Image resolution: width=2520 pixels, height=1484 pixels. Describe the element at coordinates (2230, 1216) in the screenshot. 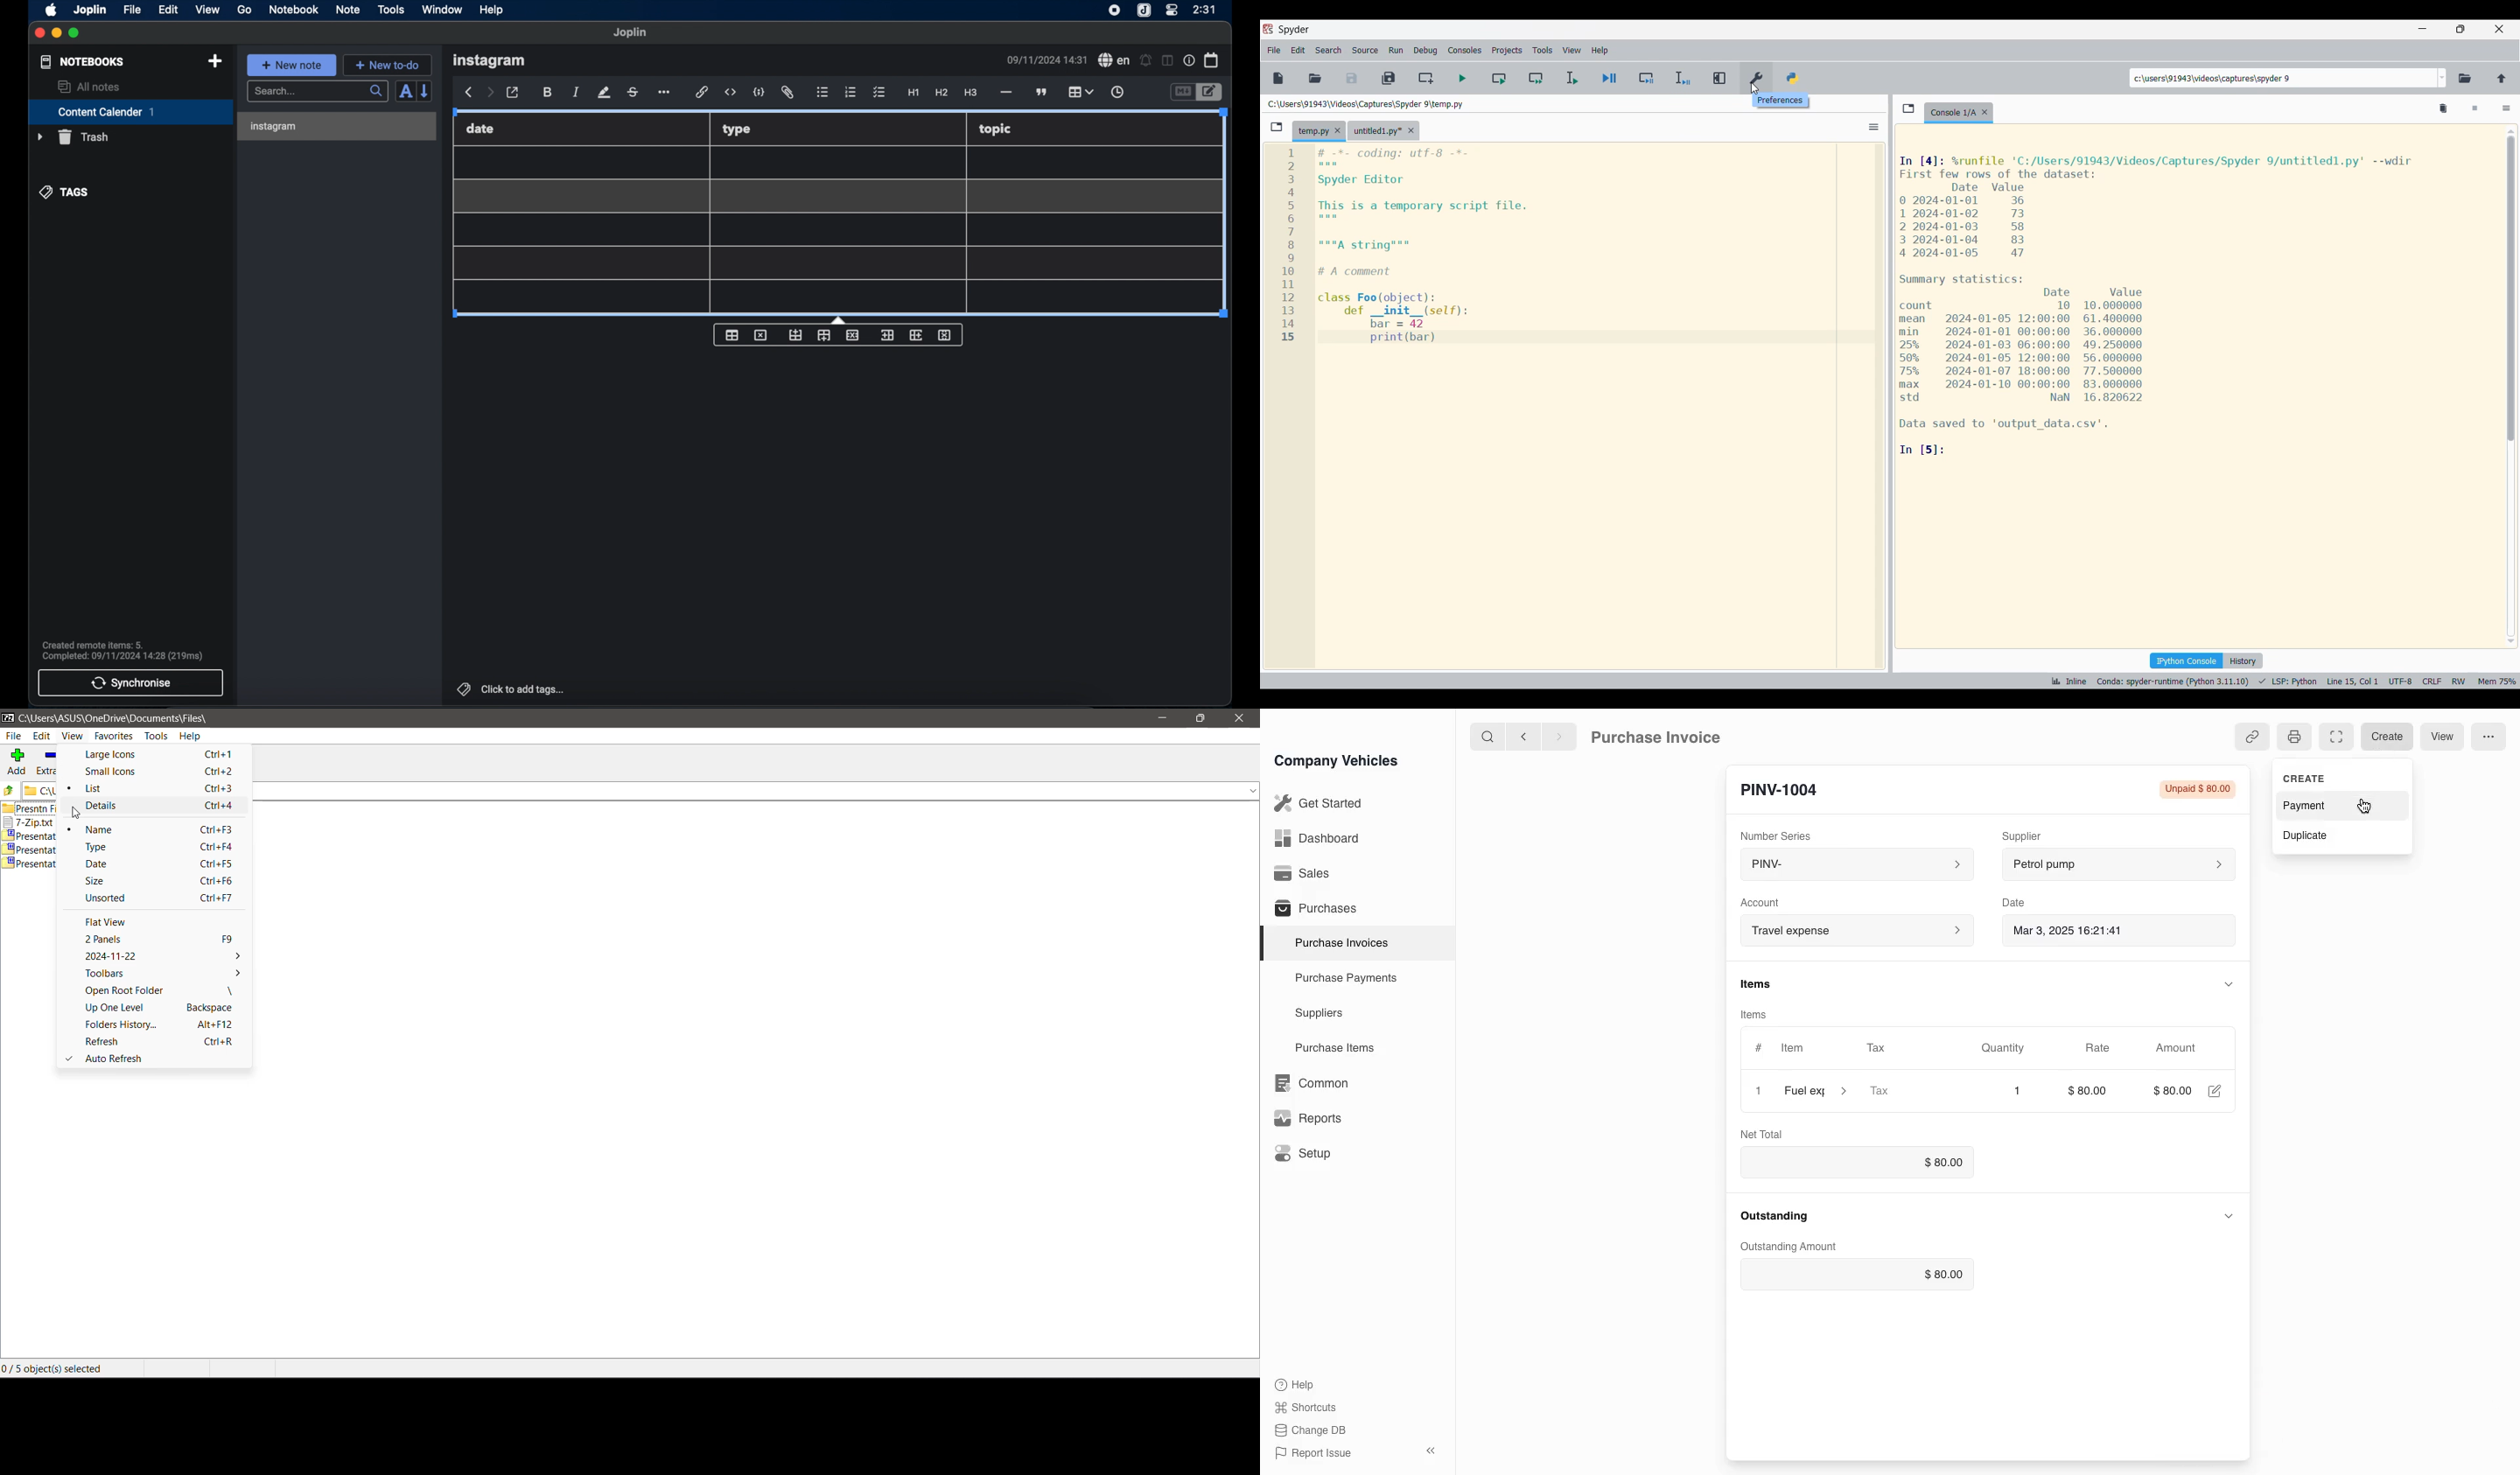

I see `expand` at that location.